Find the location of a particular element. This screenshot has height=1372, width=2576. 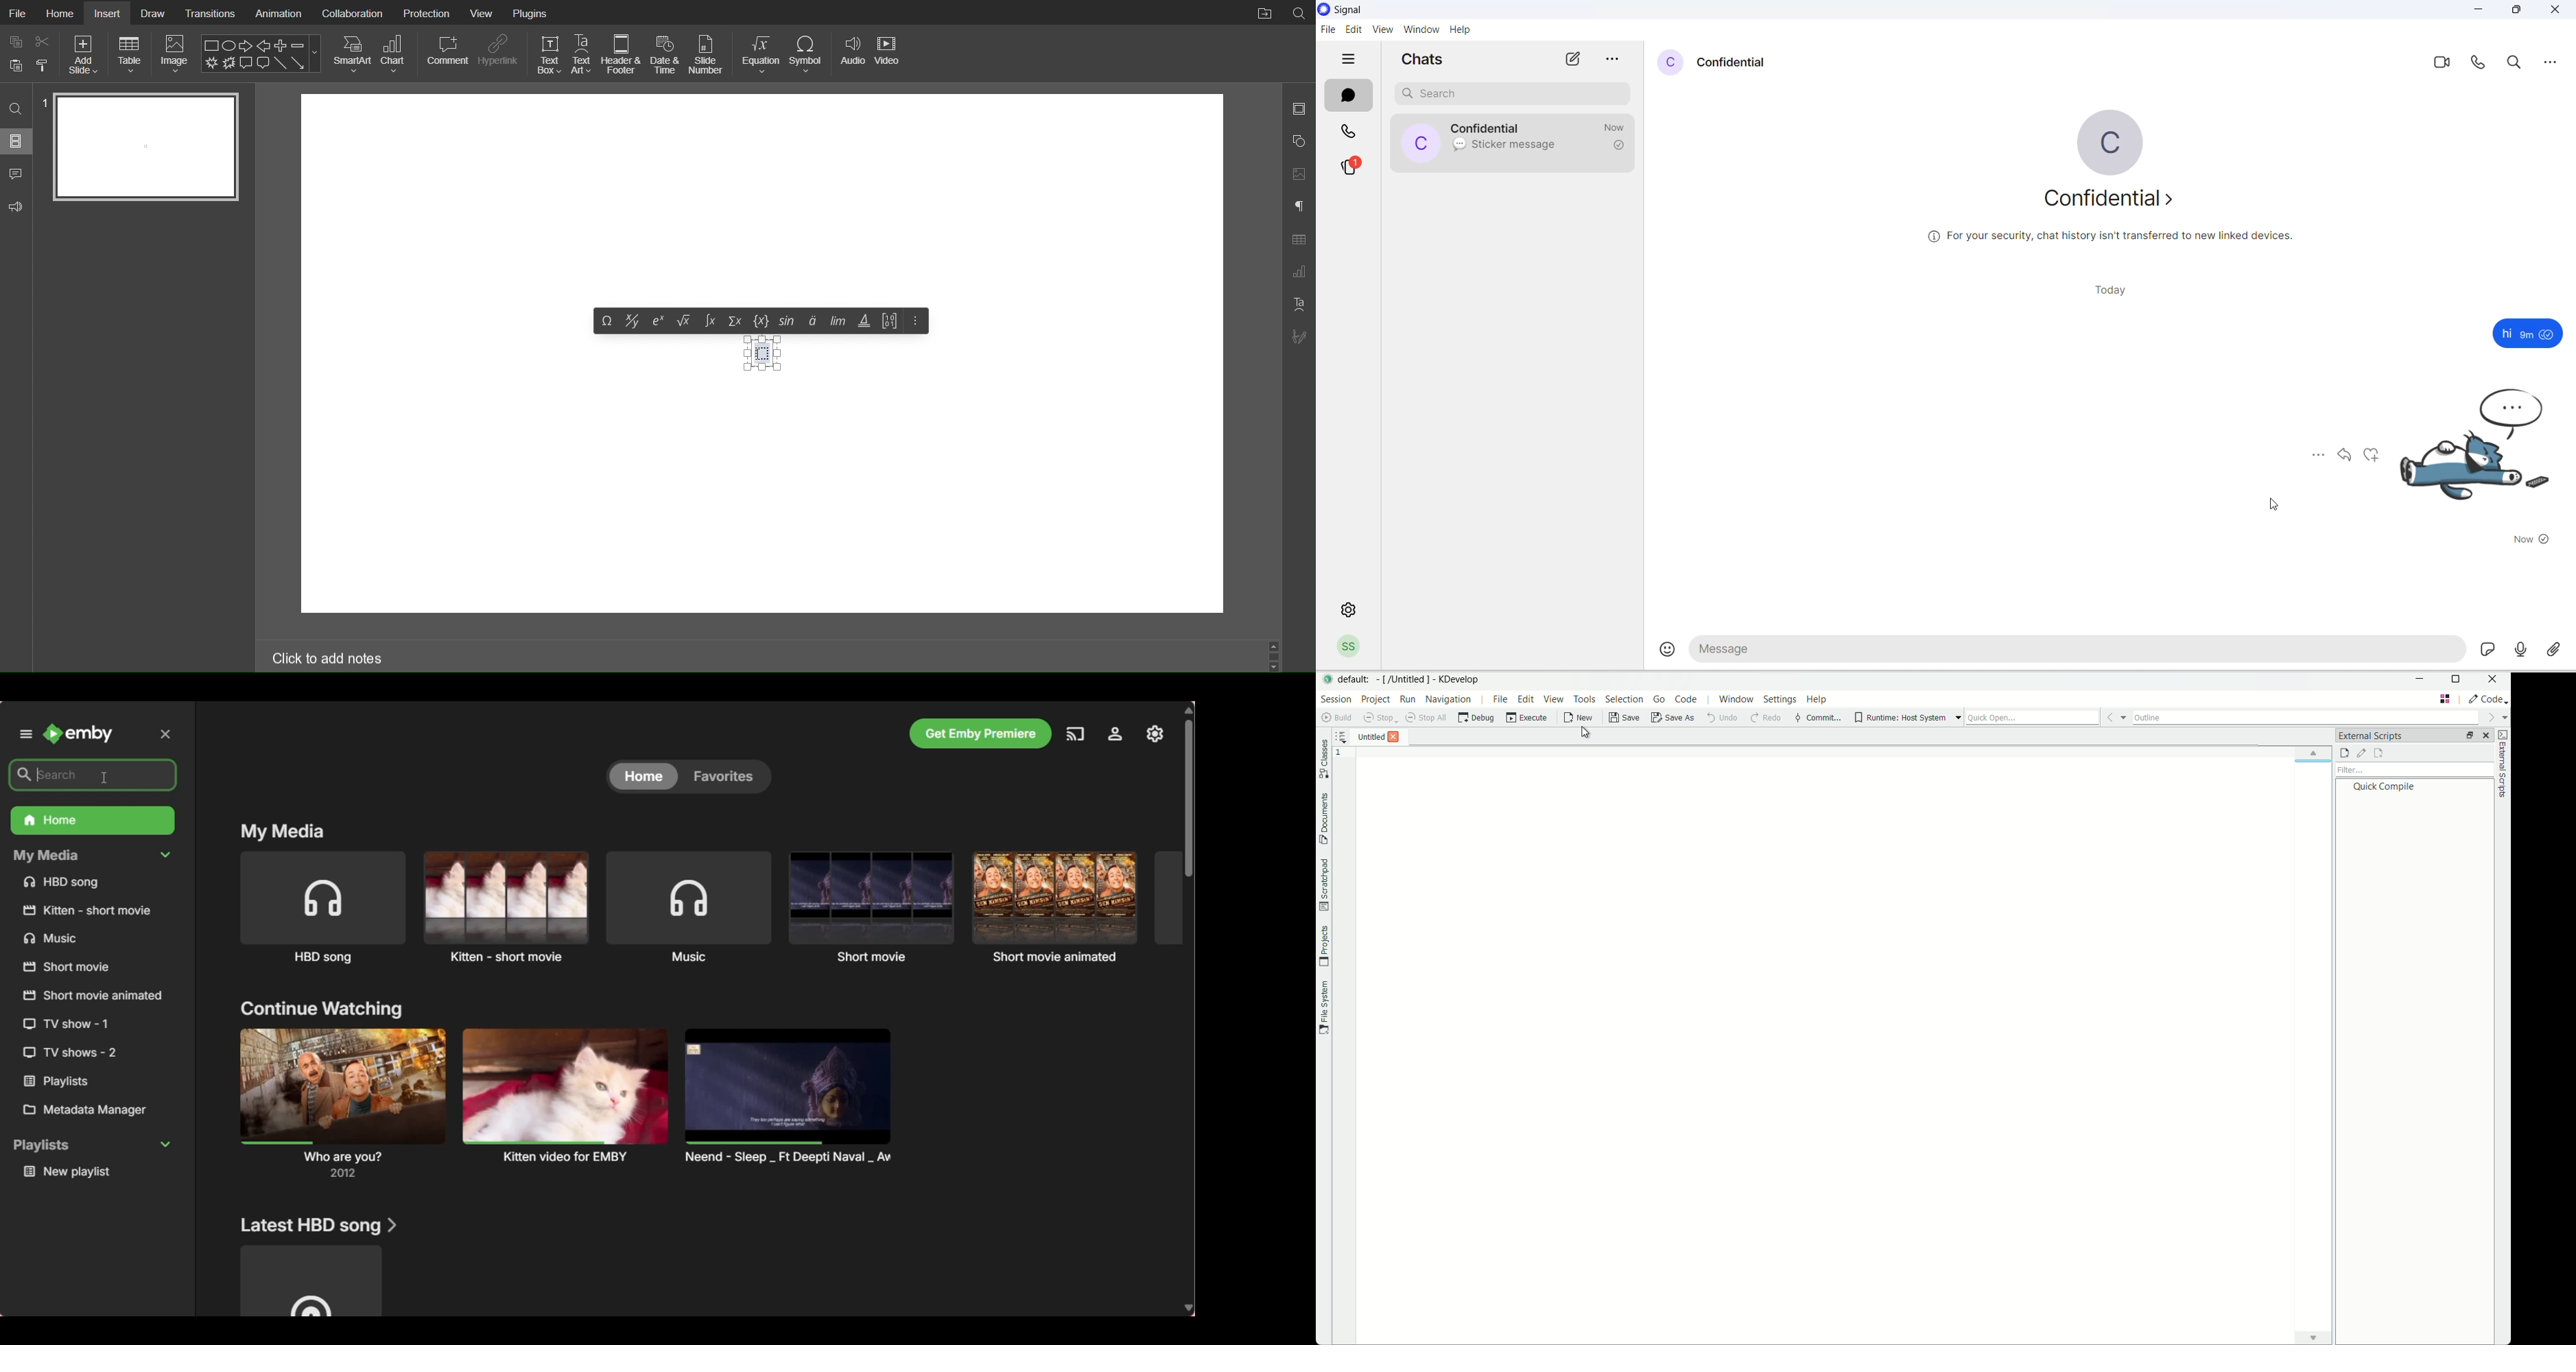

Text Art is located at coordinates (582, 54).